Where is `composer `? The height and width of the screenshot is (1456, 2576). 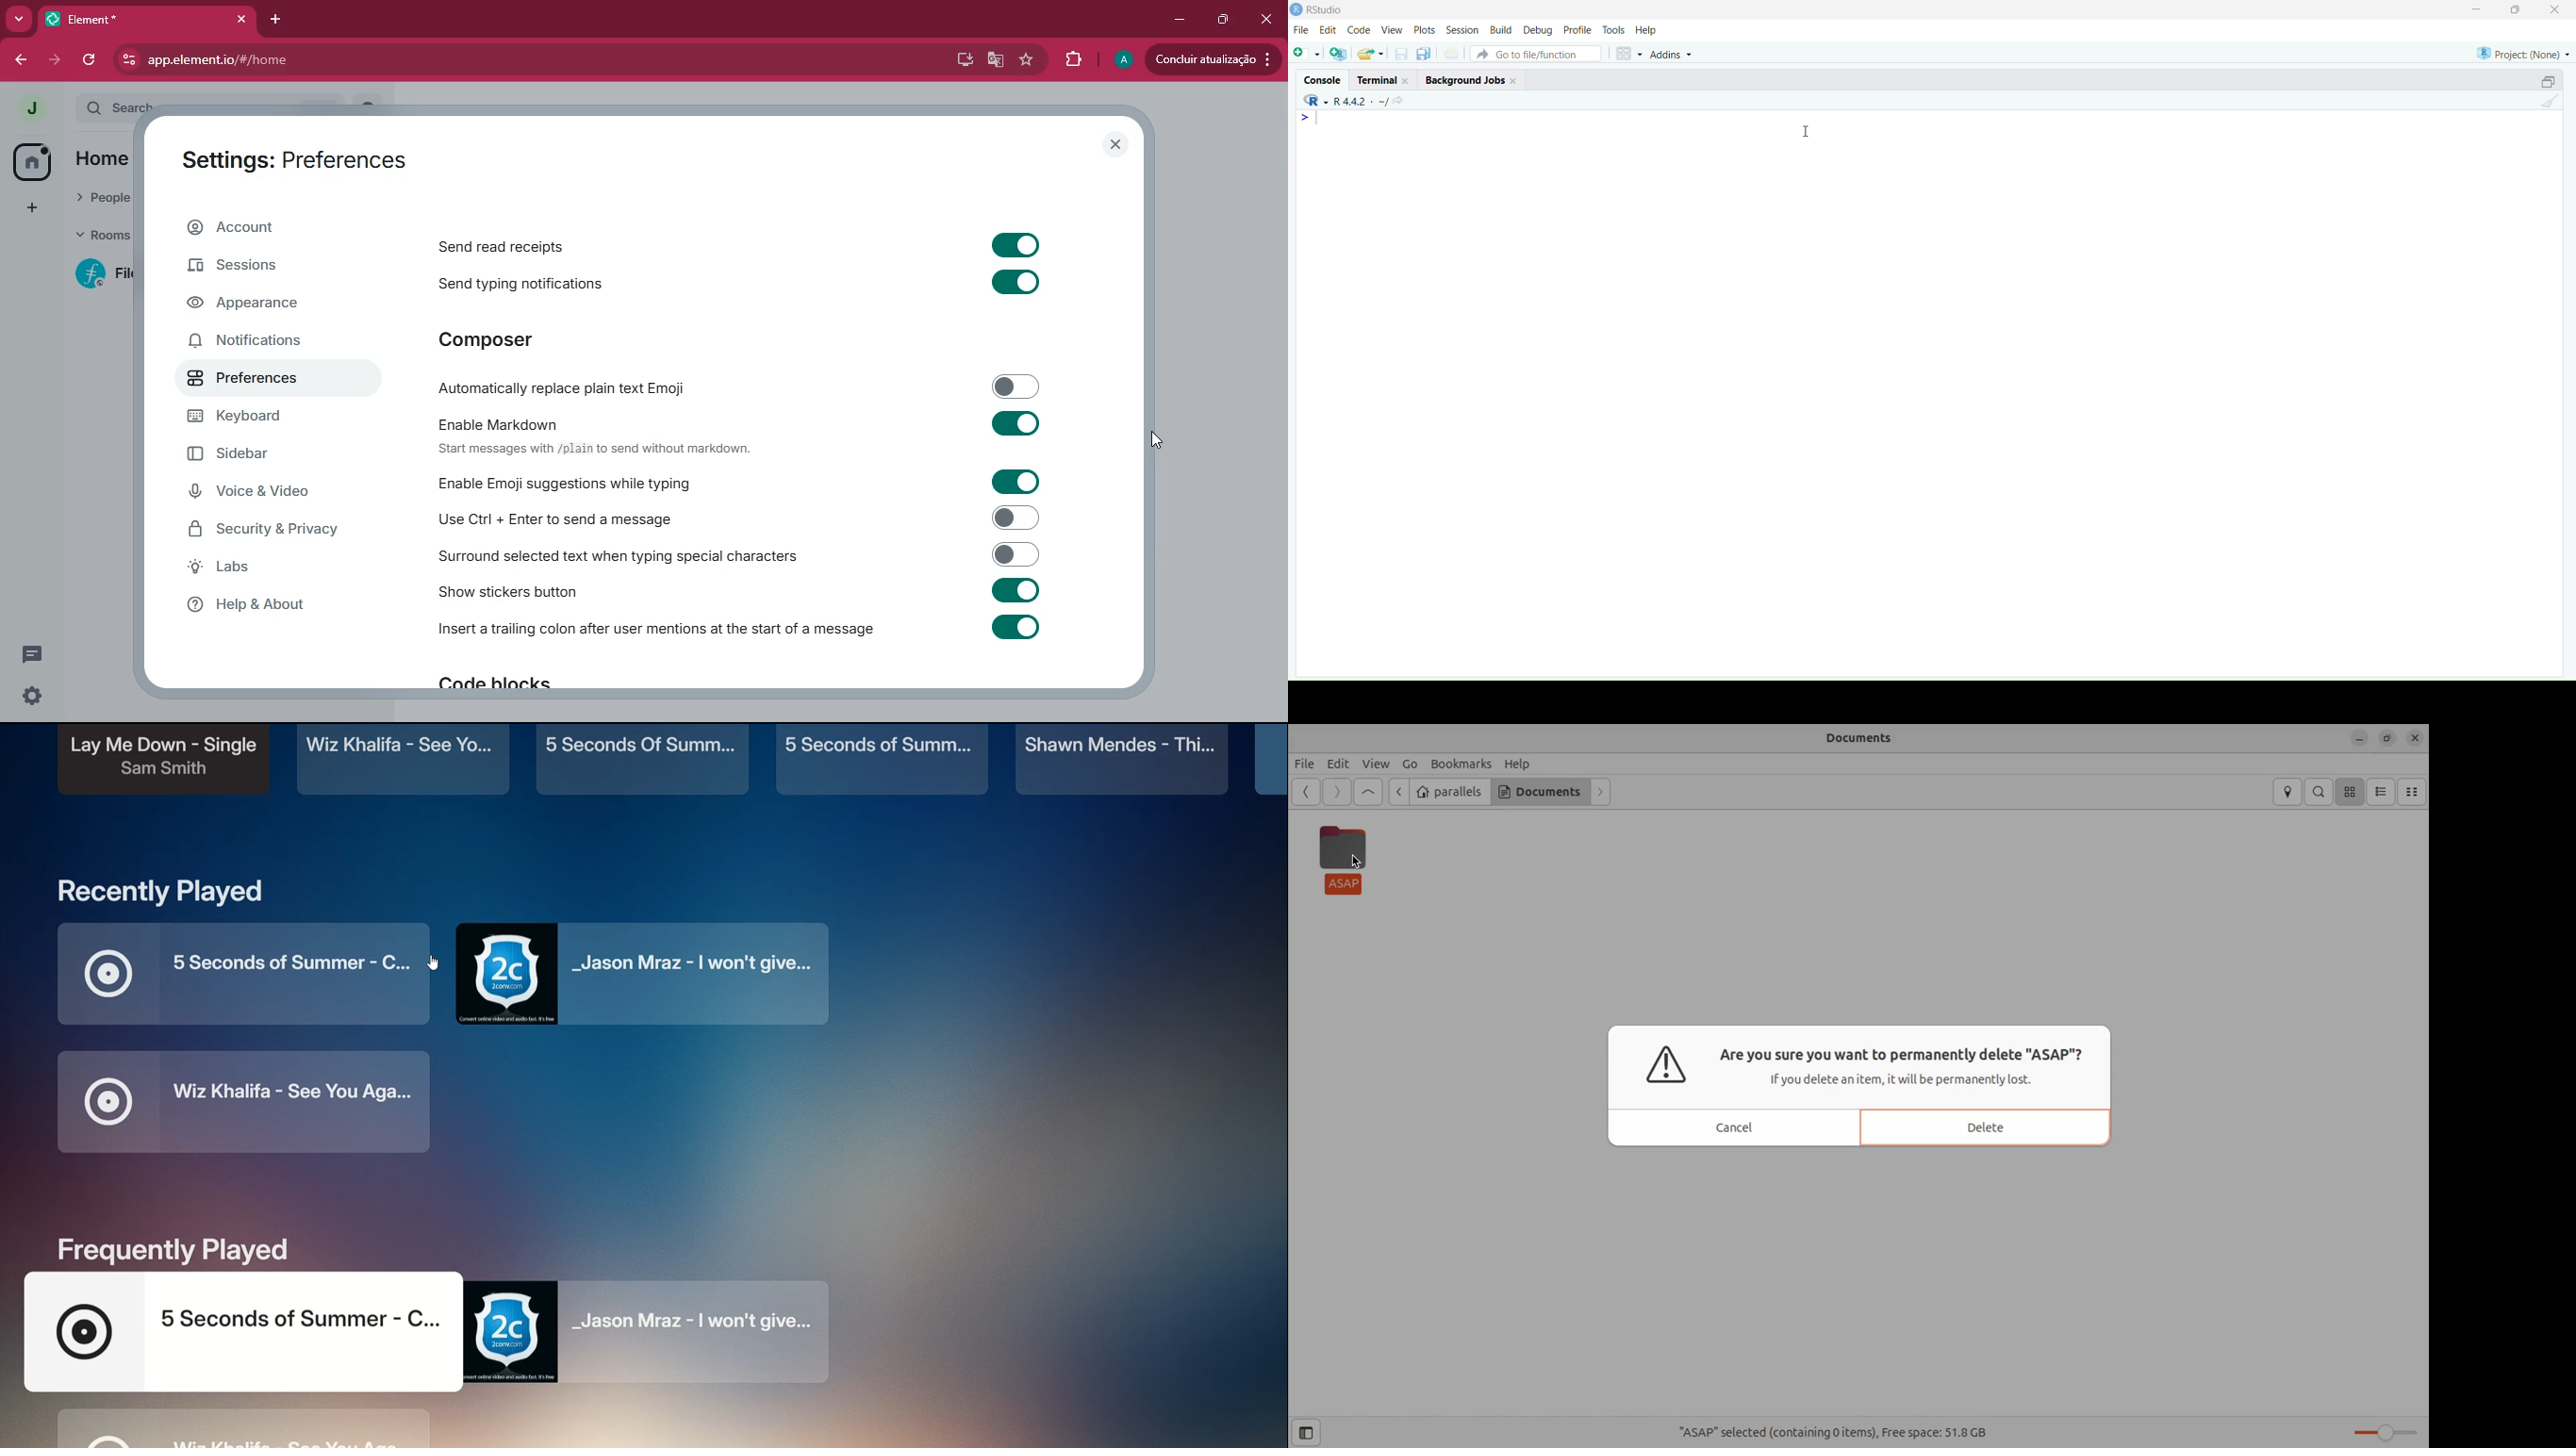 composer  is located at coordinates (498, 340).